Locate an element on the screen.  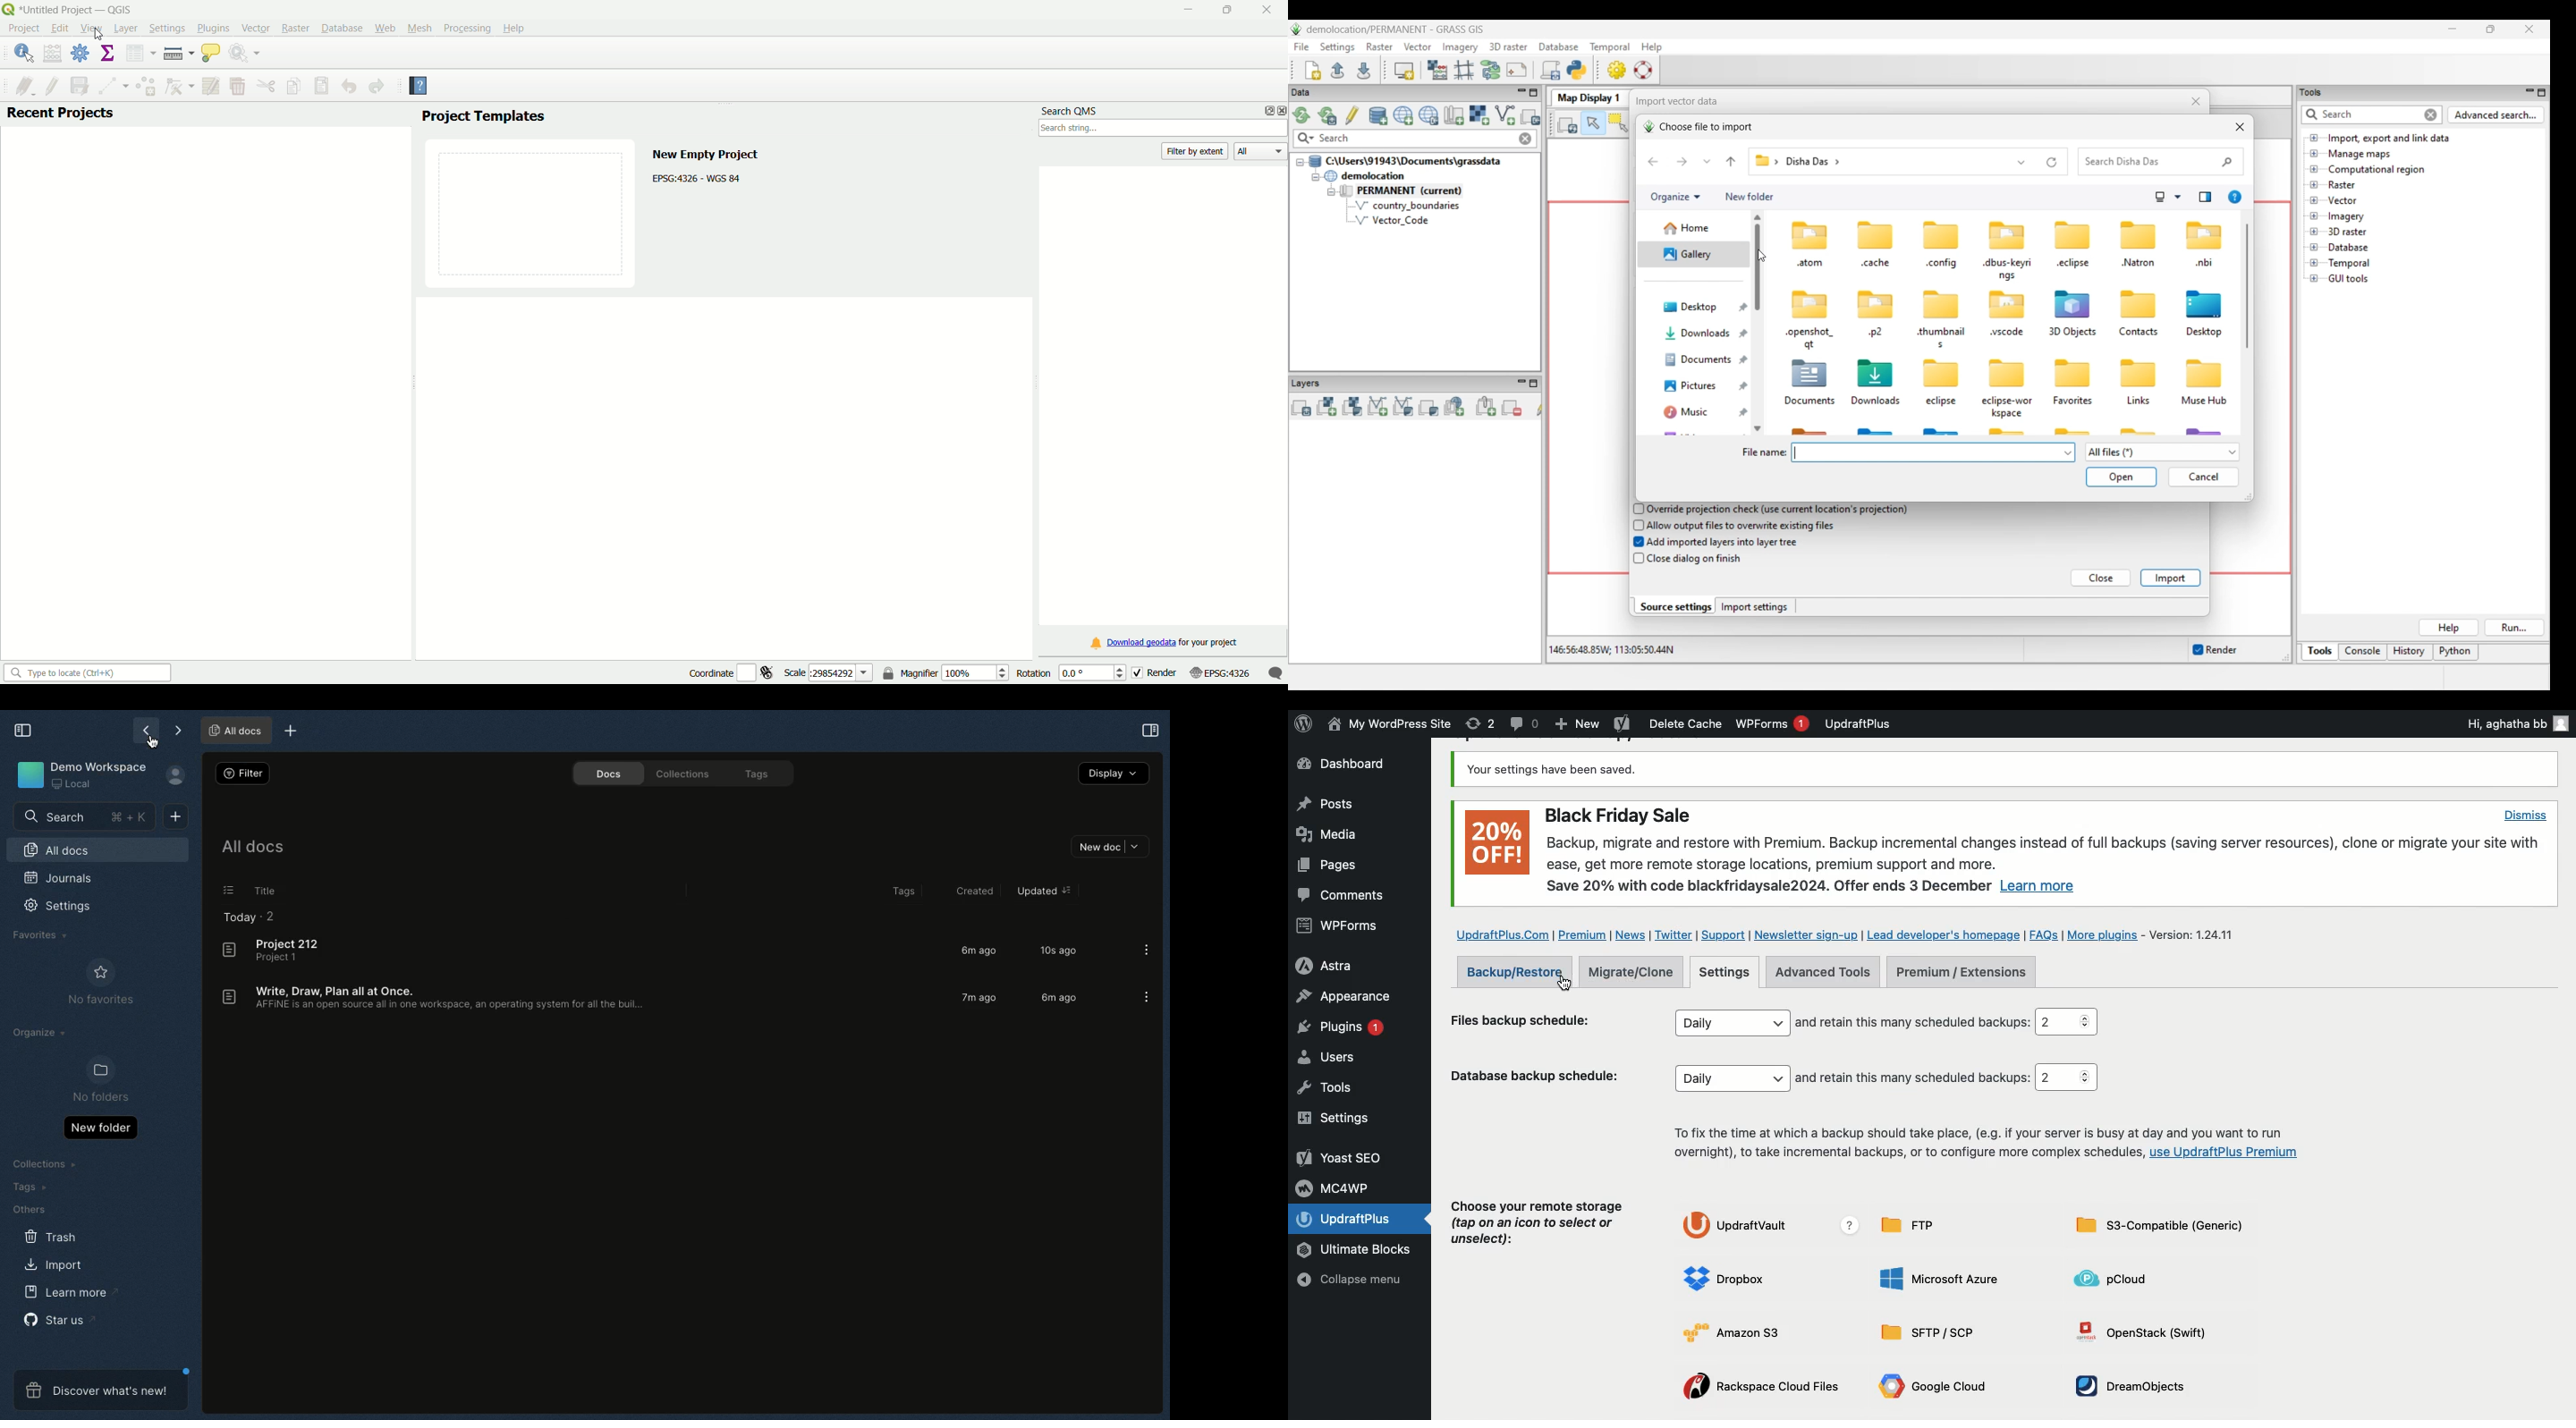
FTP is located at coordinates (1915, 1224).